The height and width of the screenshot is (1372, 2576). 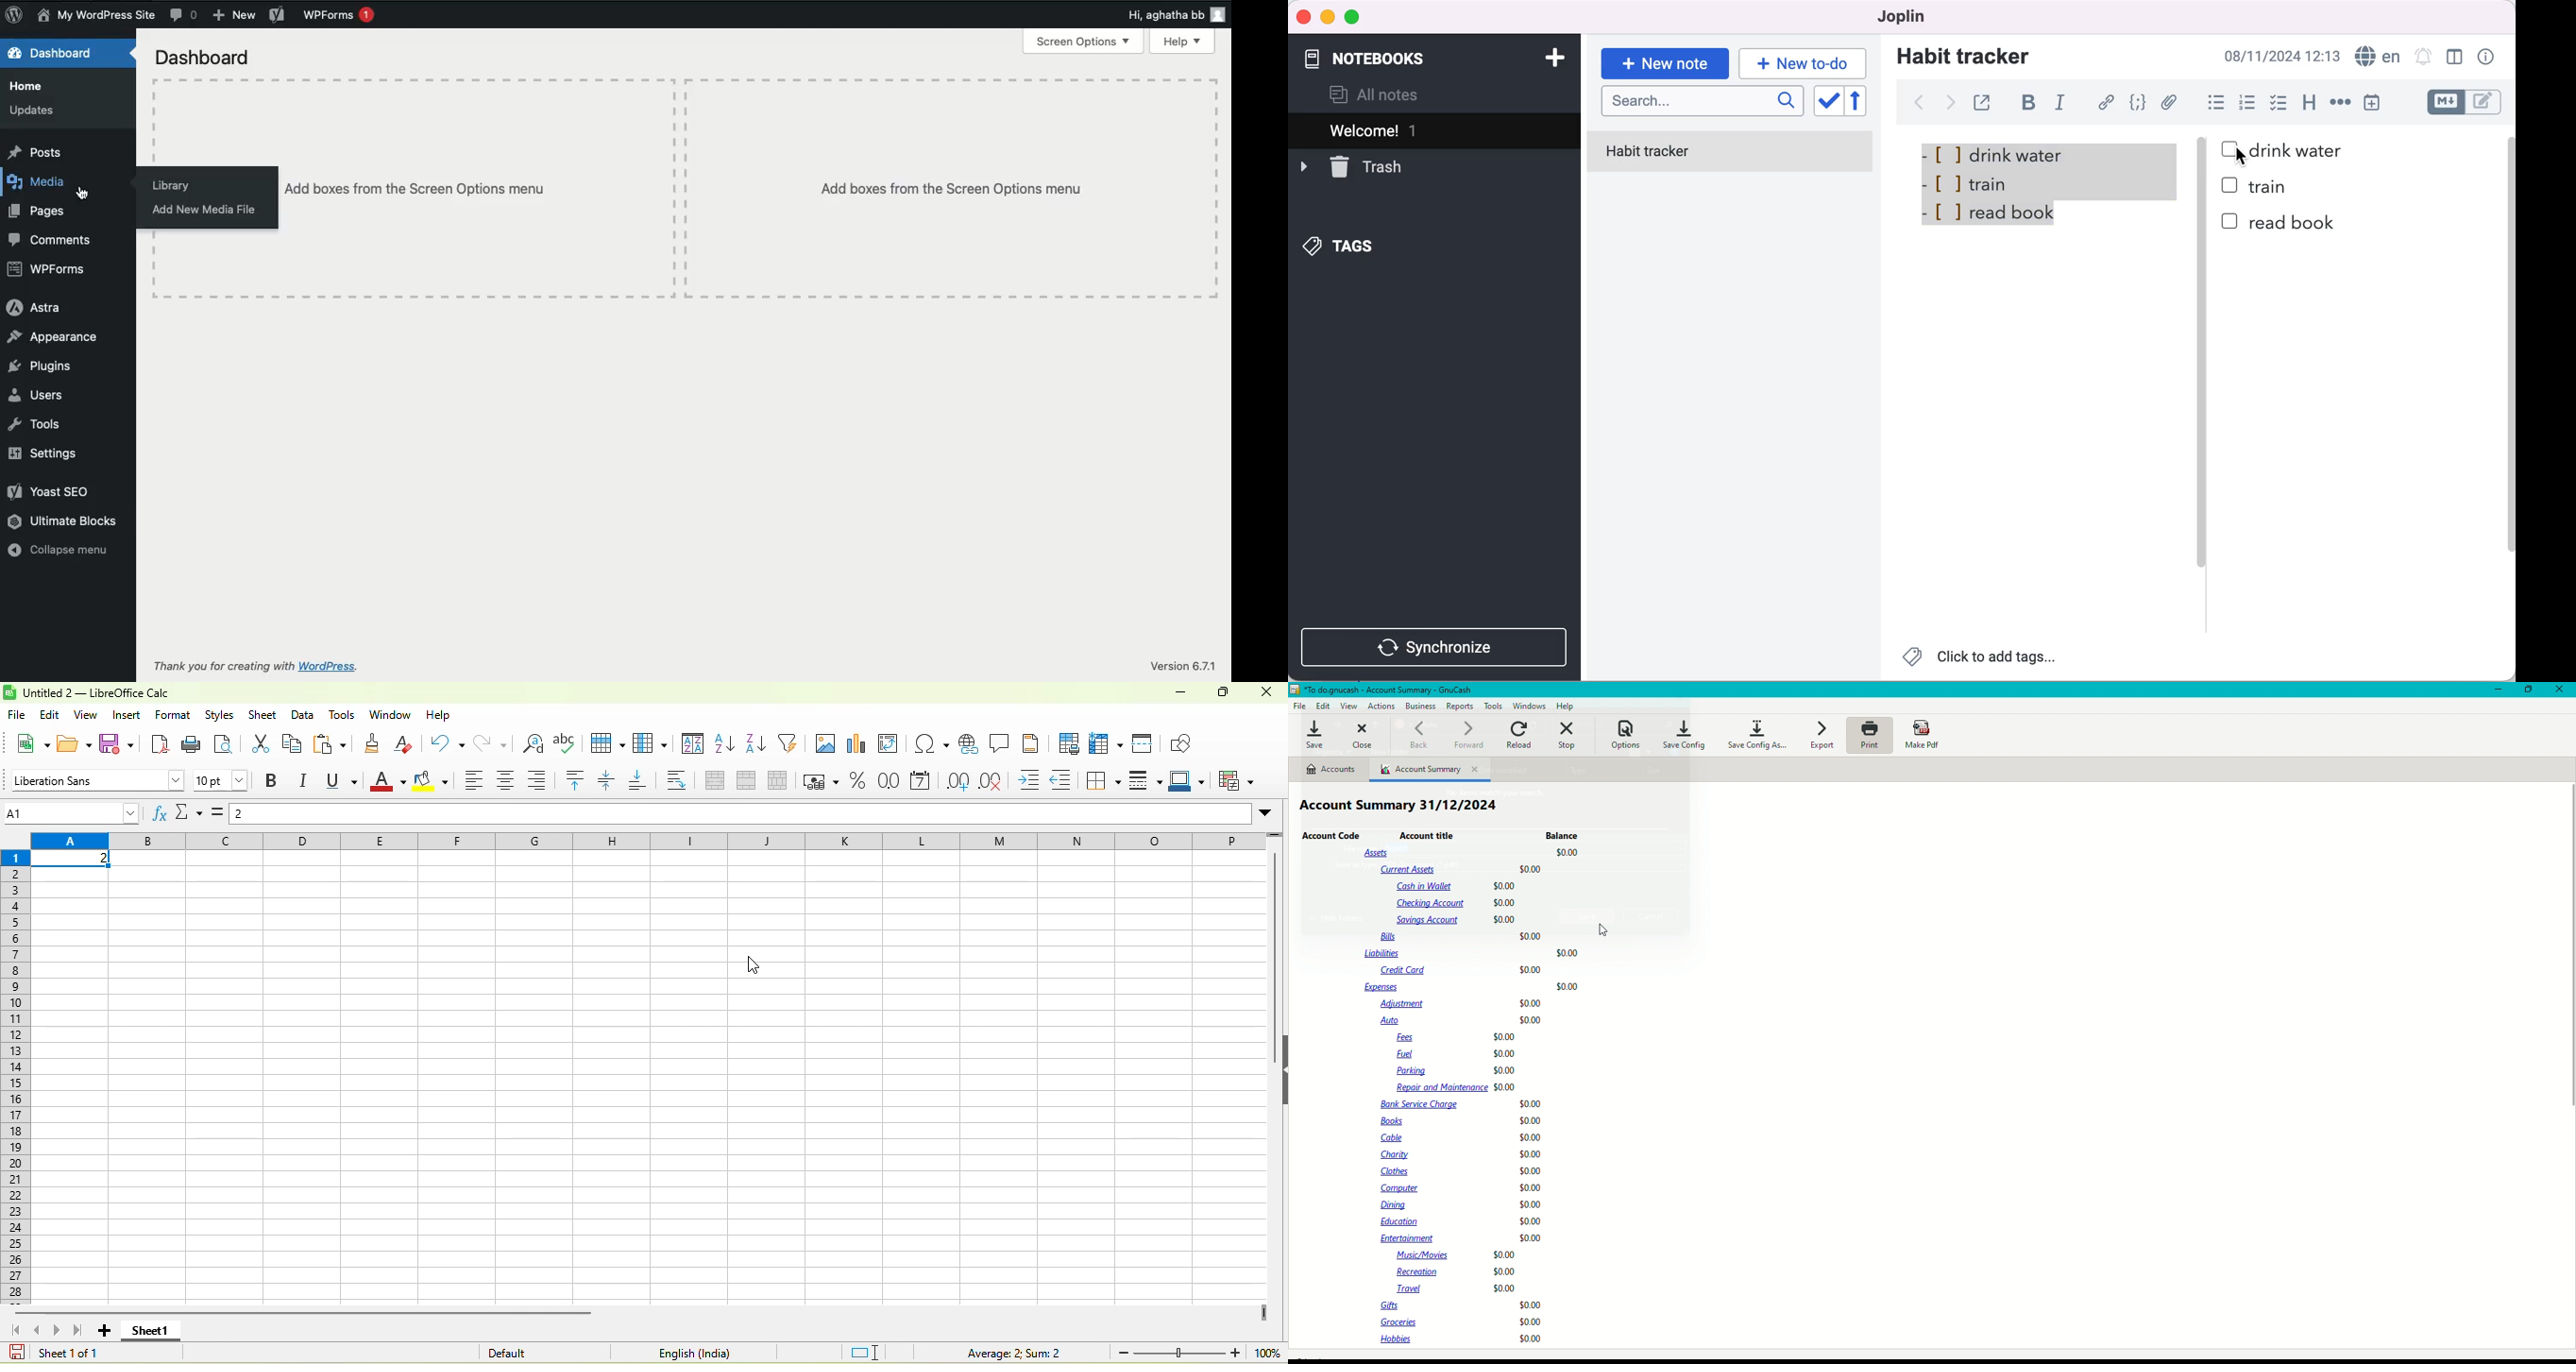 I want to click on Edit, so click(x=1324, y=706).